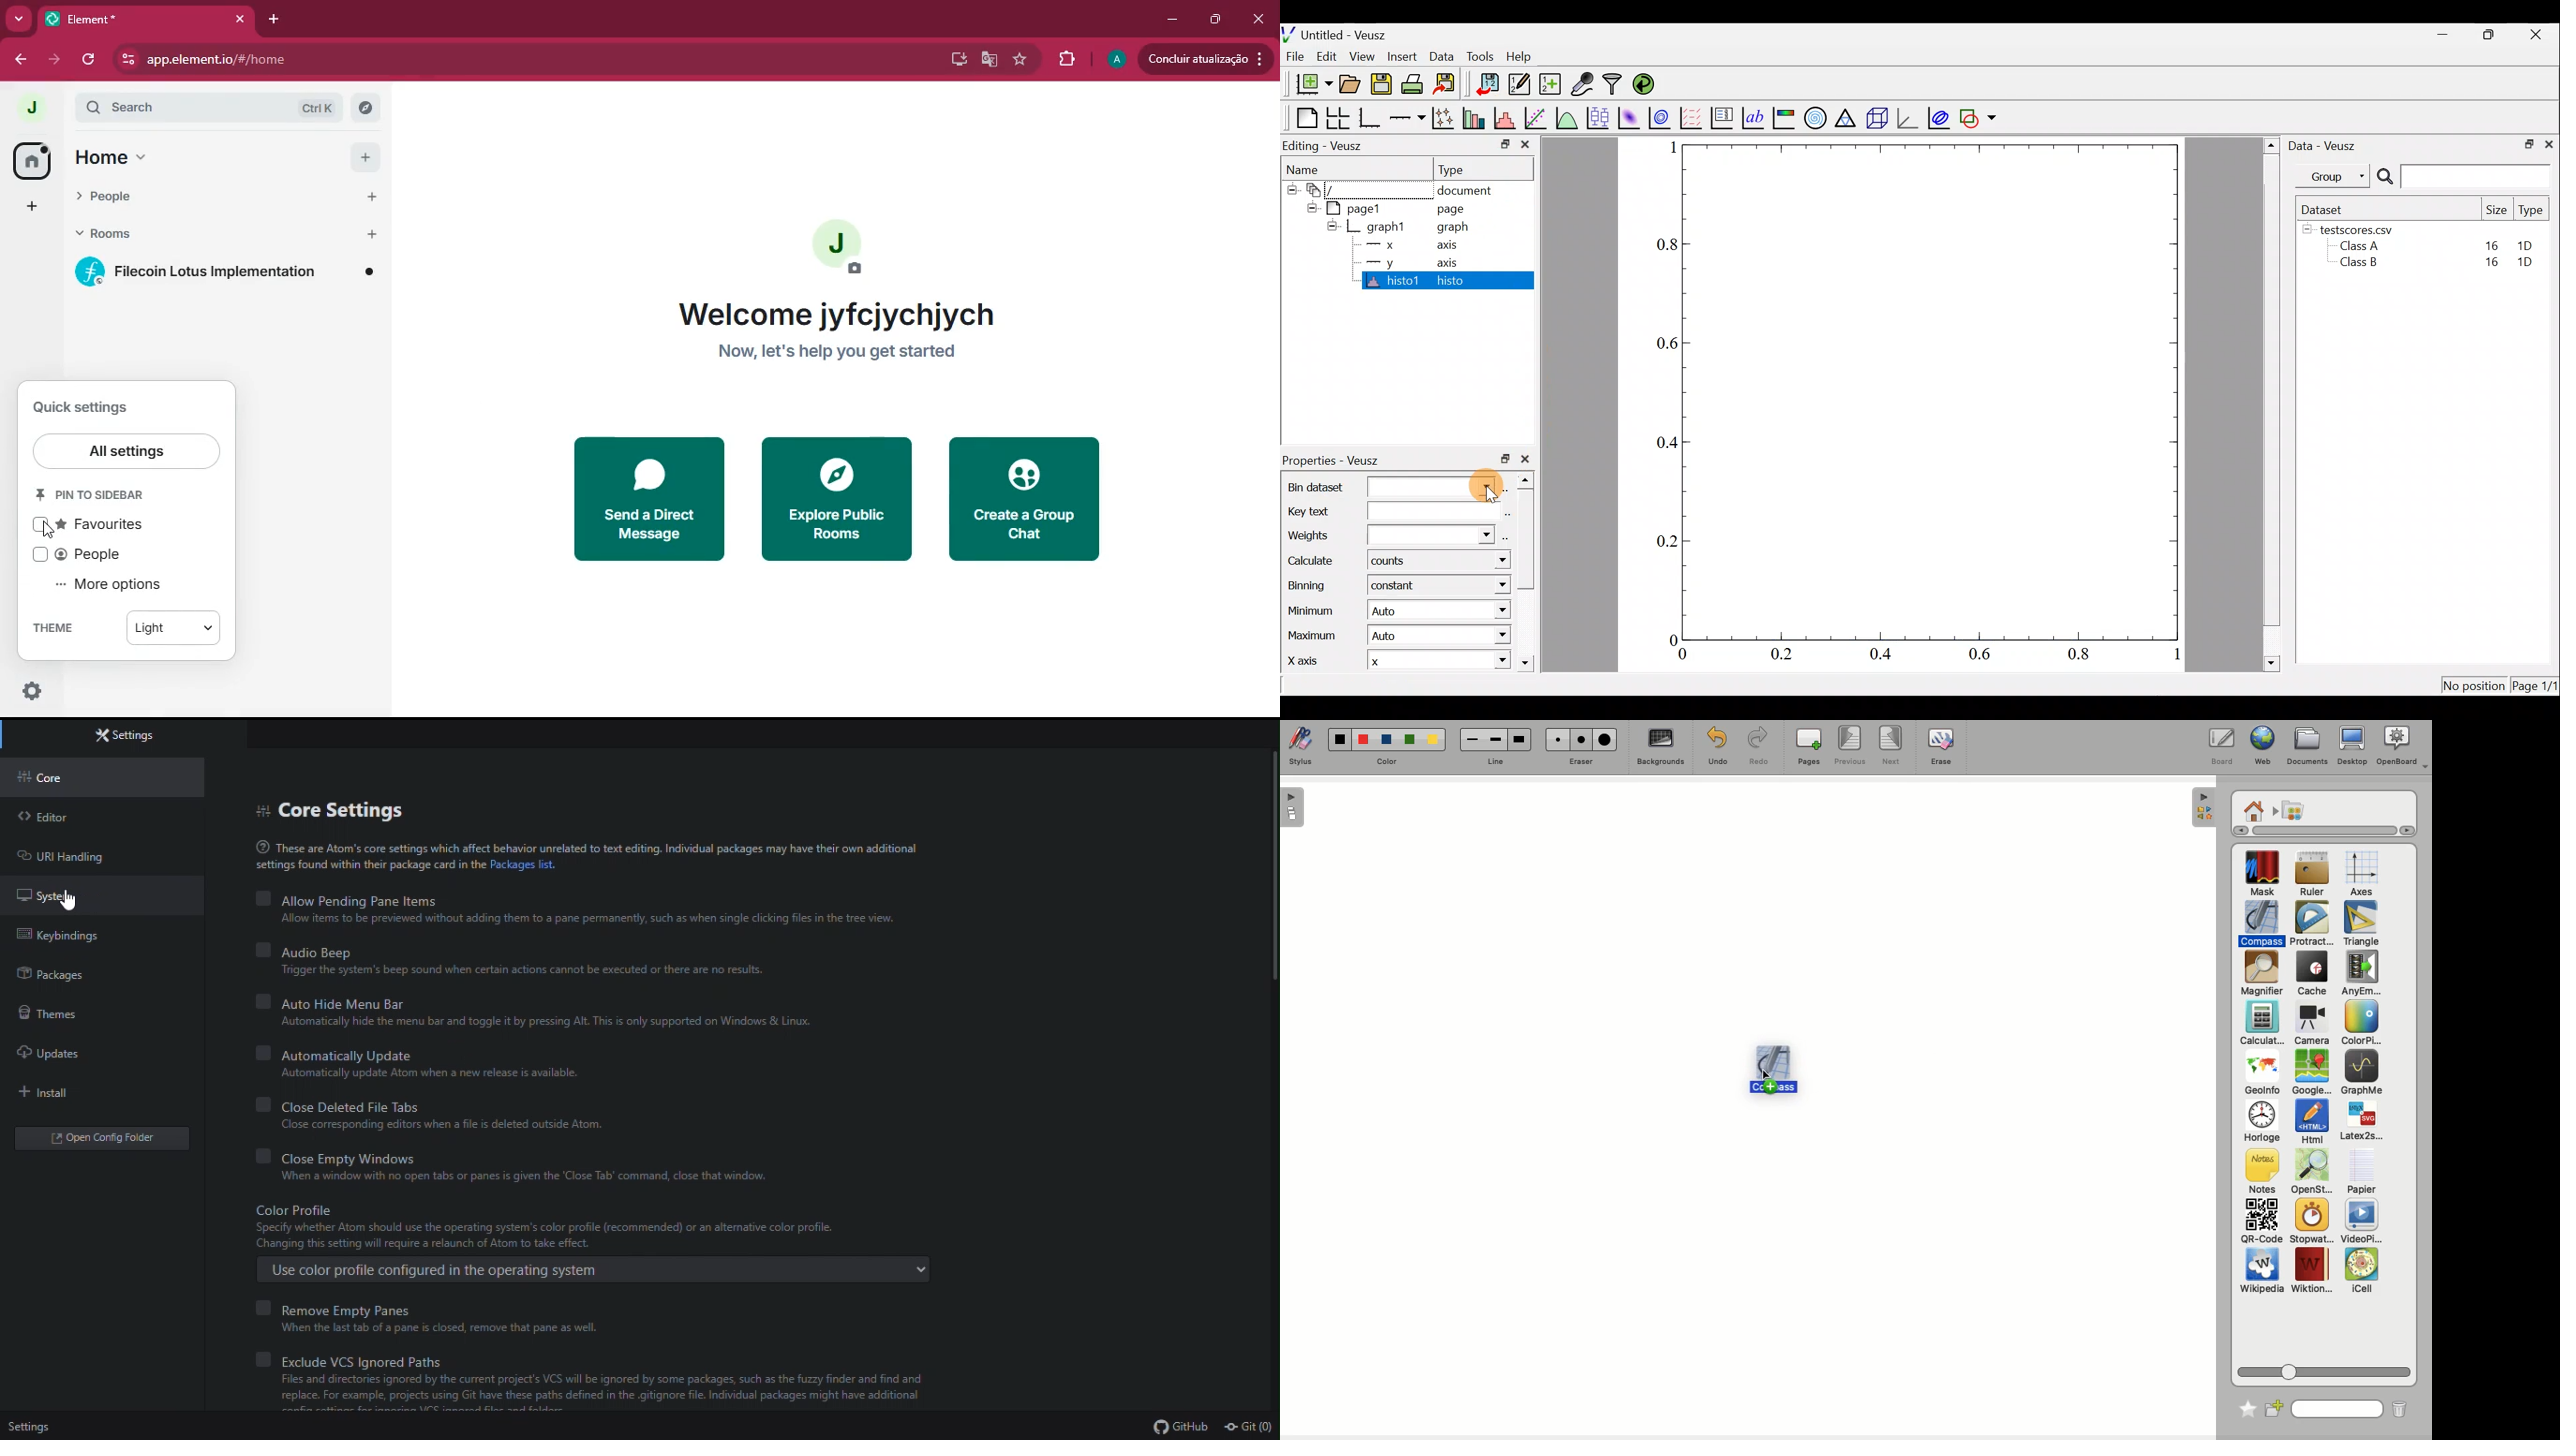 The image size is (2576, 1456). Describe the element at coordinates (135, 735) in the screenshot. I see `Settings` at that location.